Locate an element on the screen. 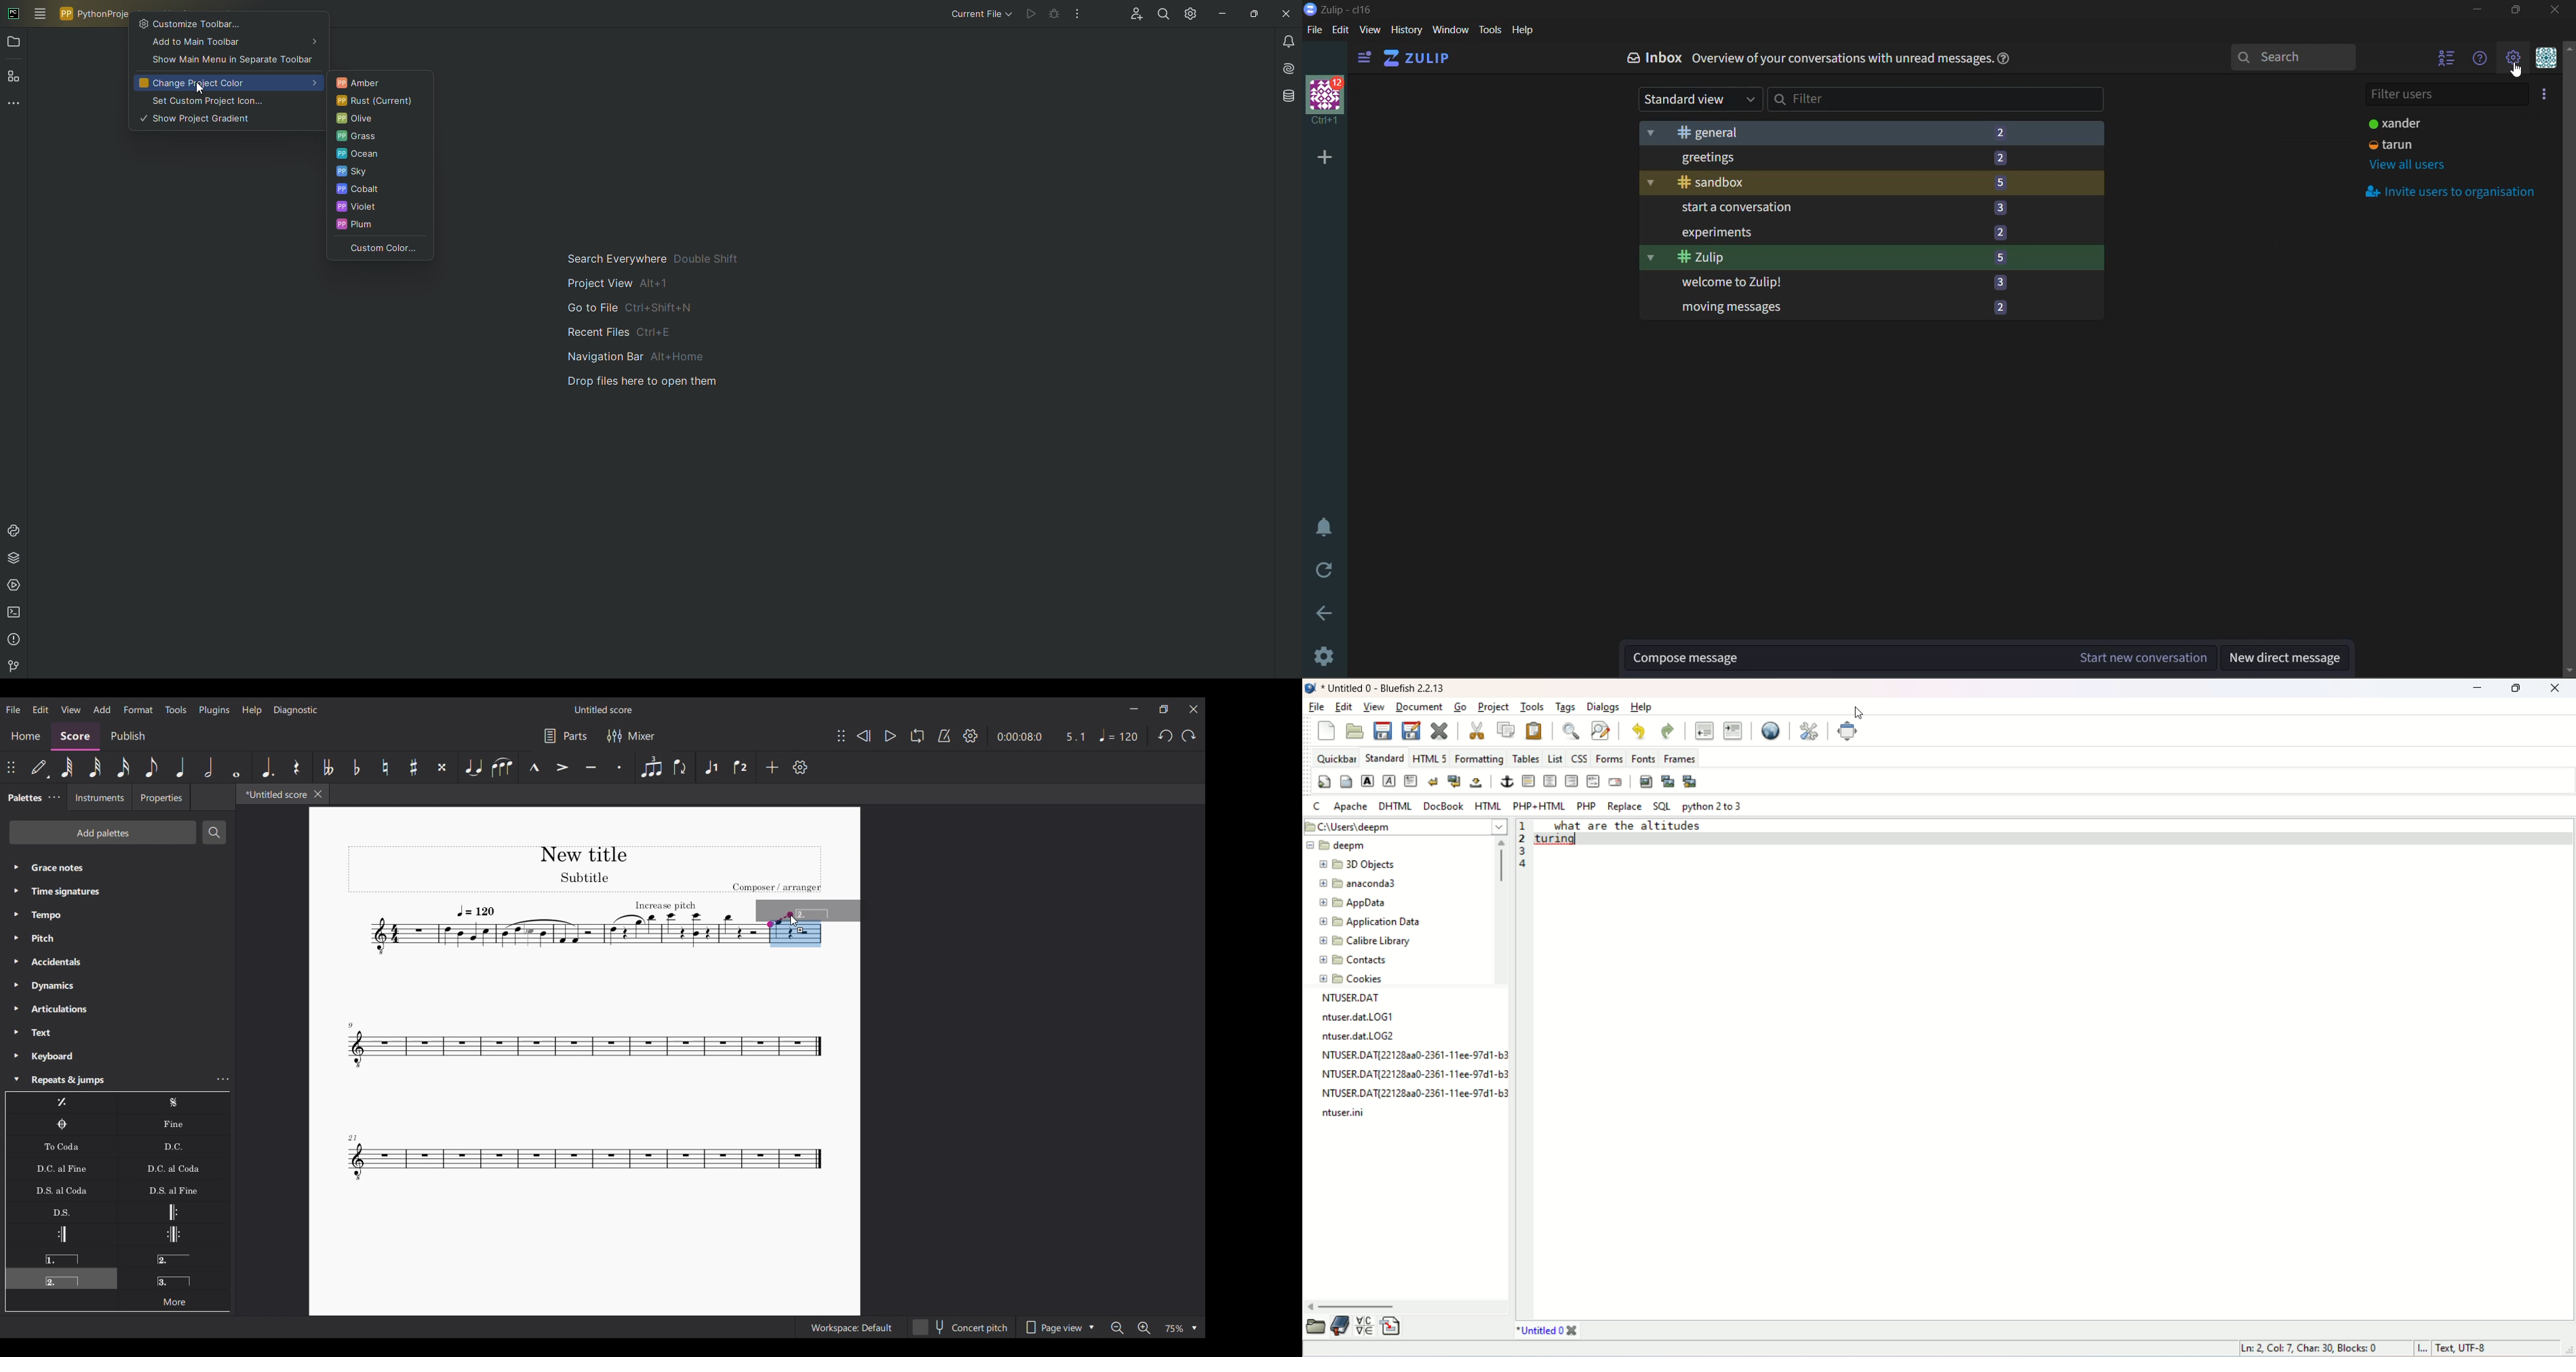 The height and width of the screenshot is (1372, 2576). insert thumbnail is located at coordinates (1669, 781).